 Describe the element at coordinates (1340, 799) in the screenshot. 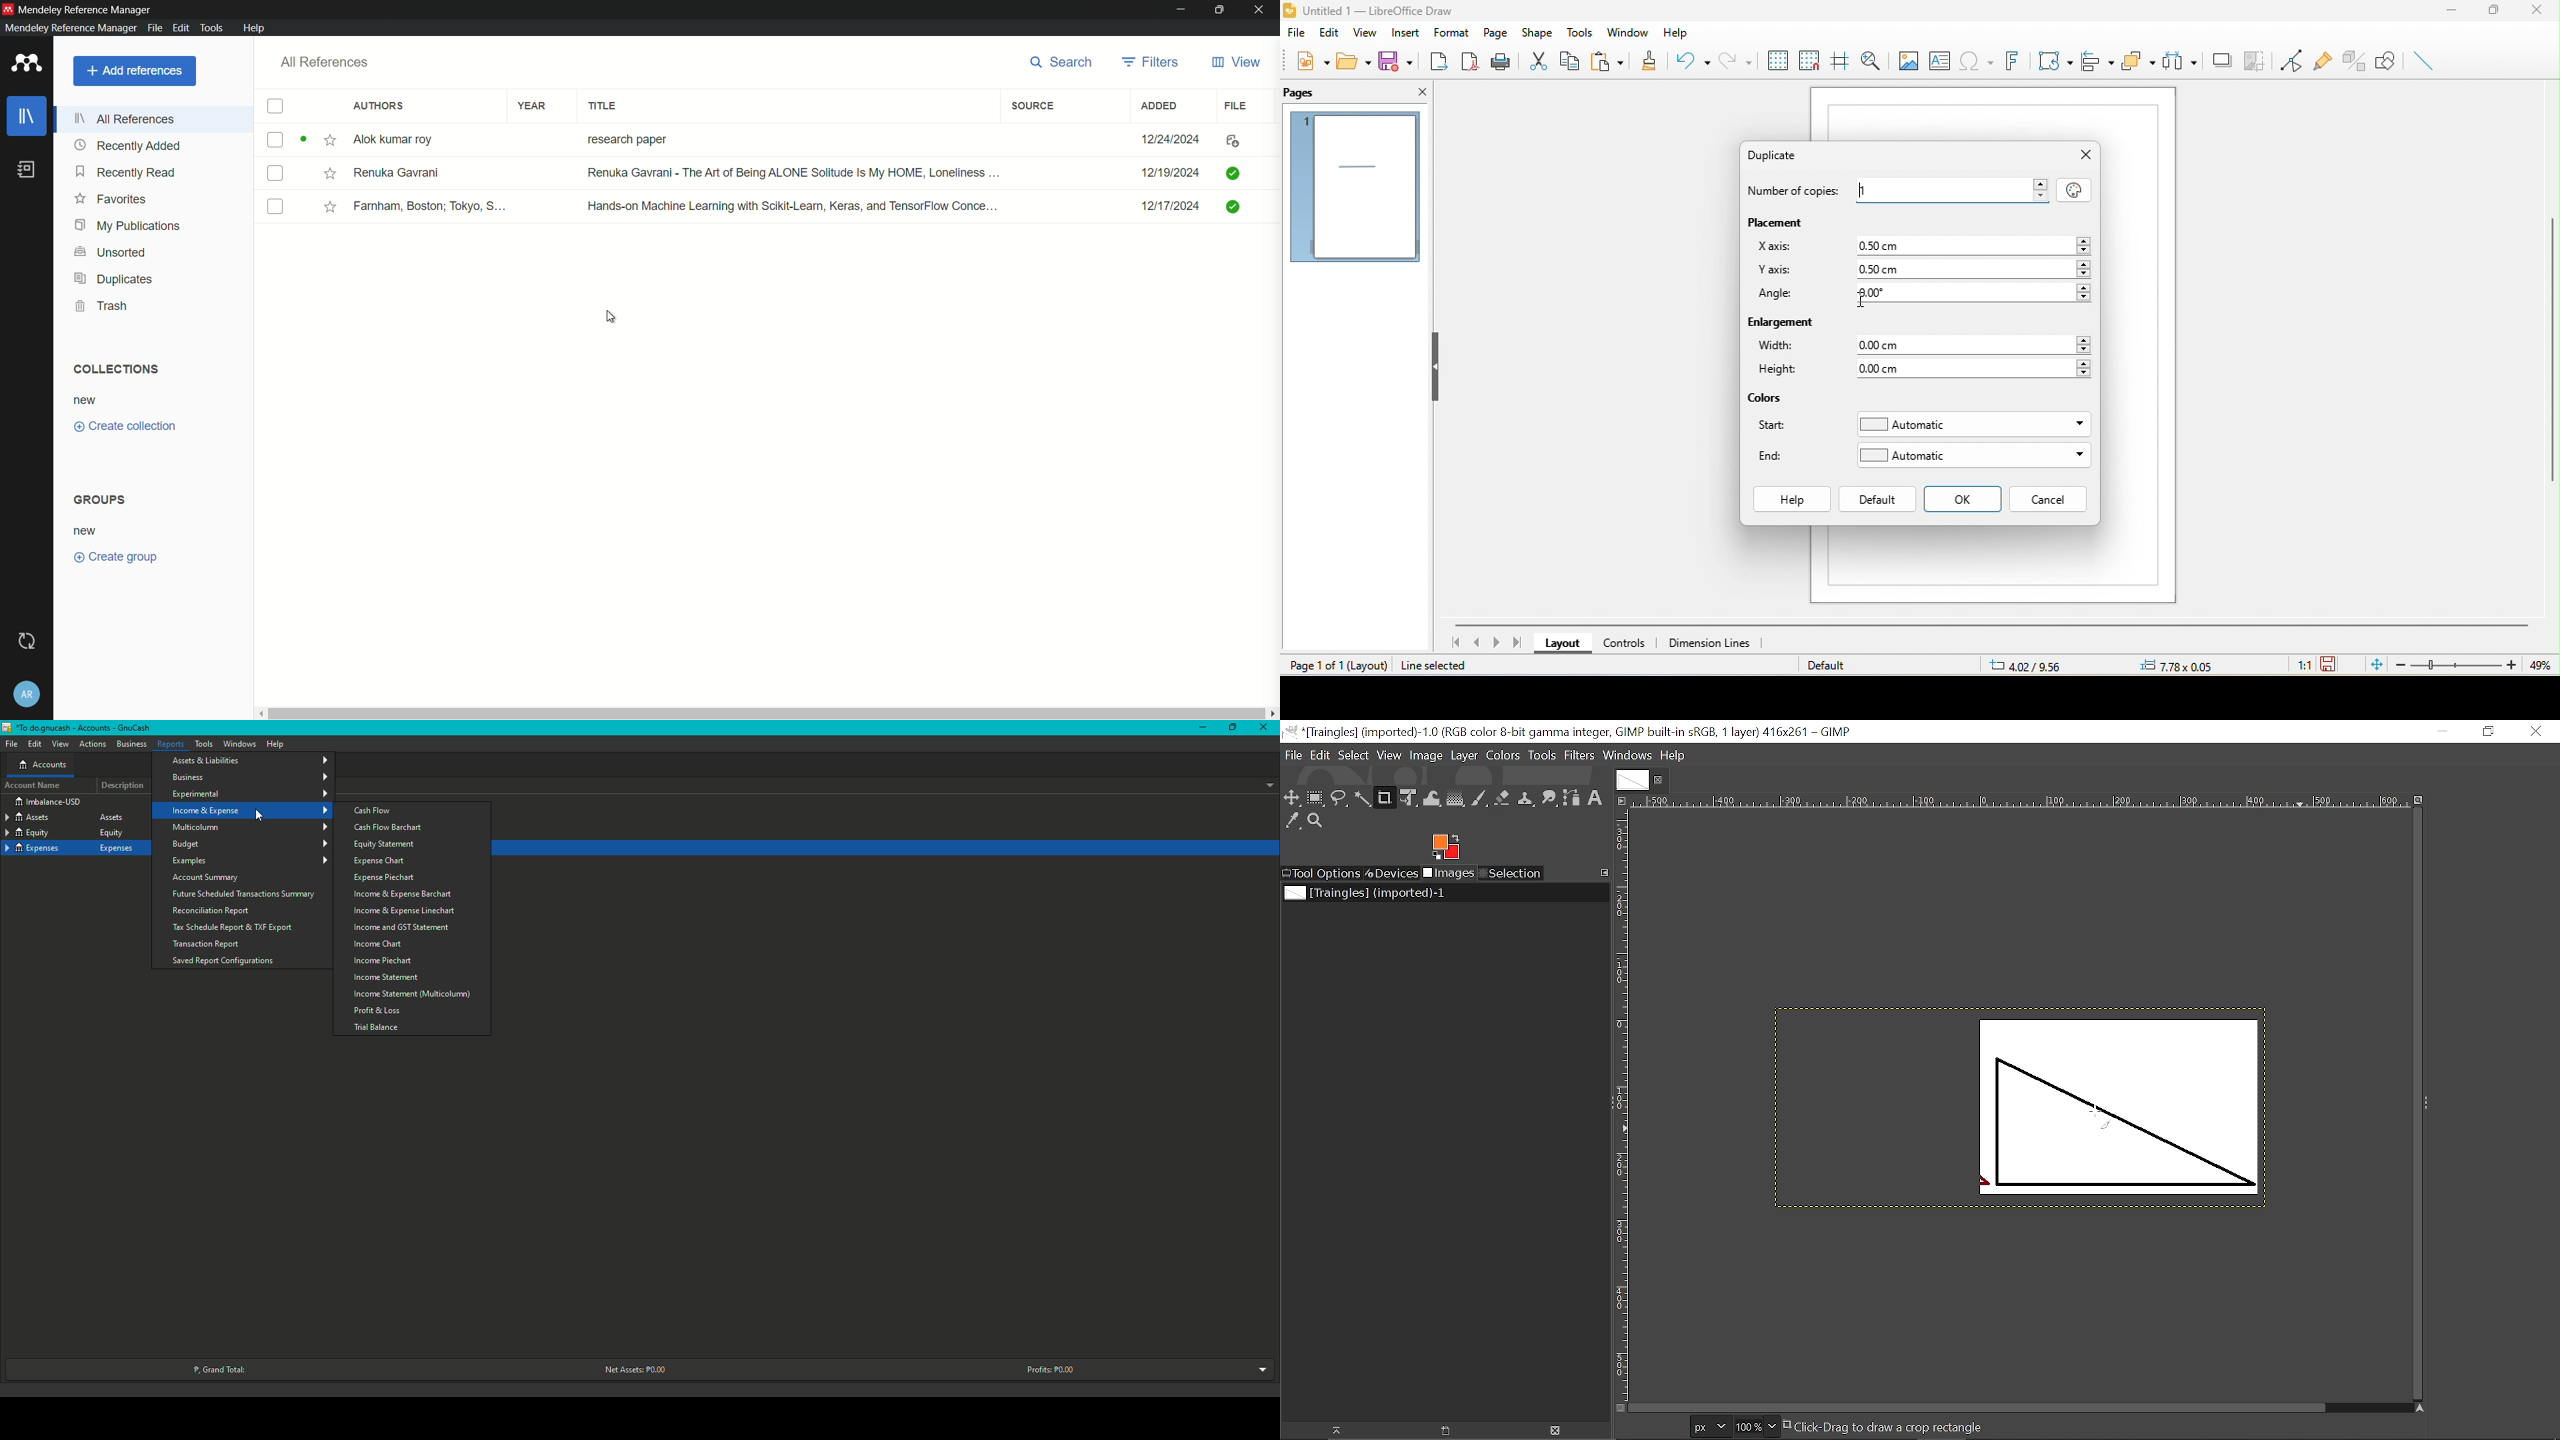

I see `Free select tool` at that location.